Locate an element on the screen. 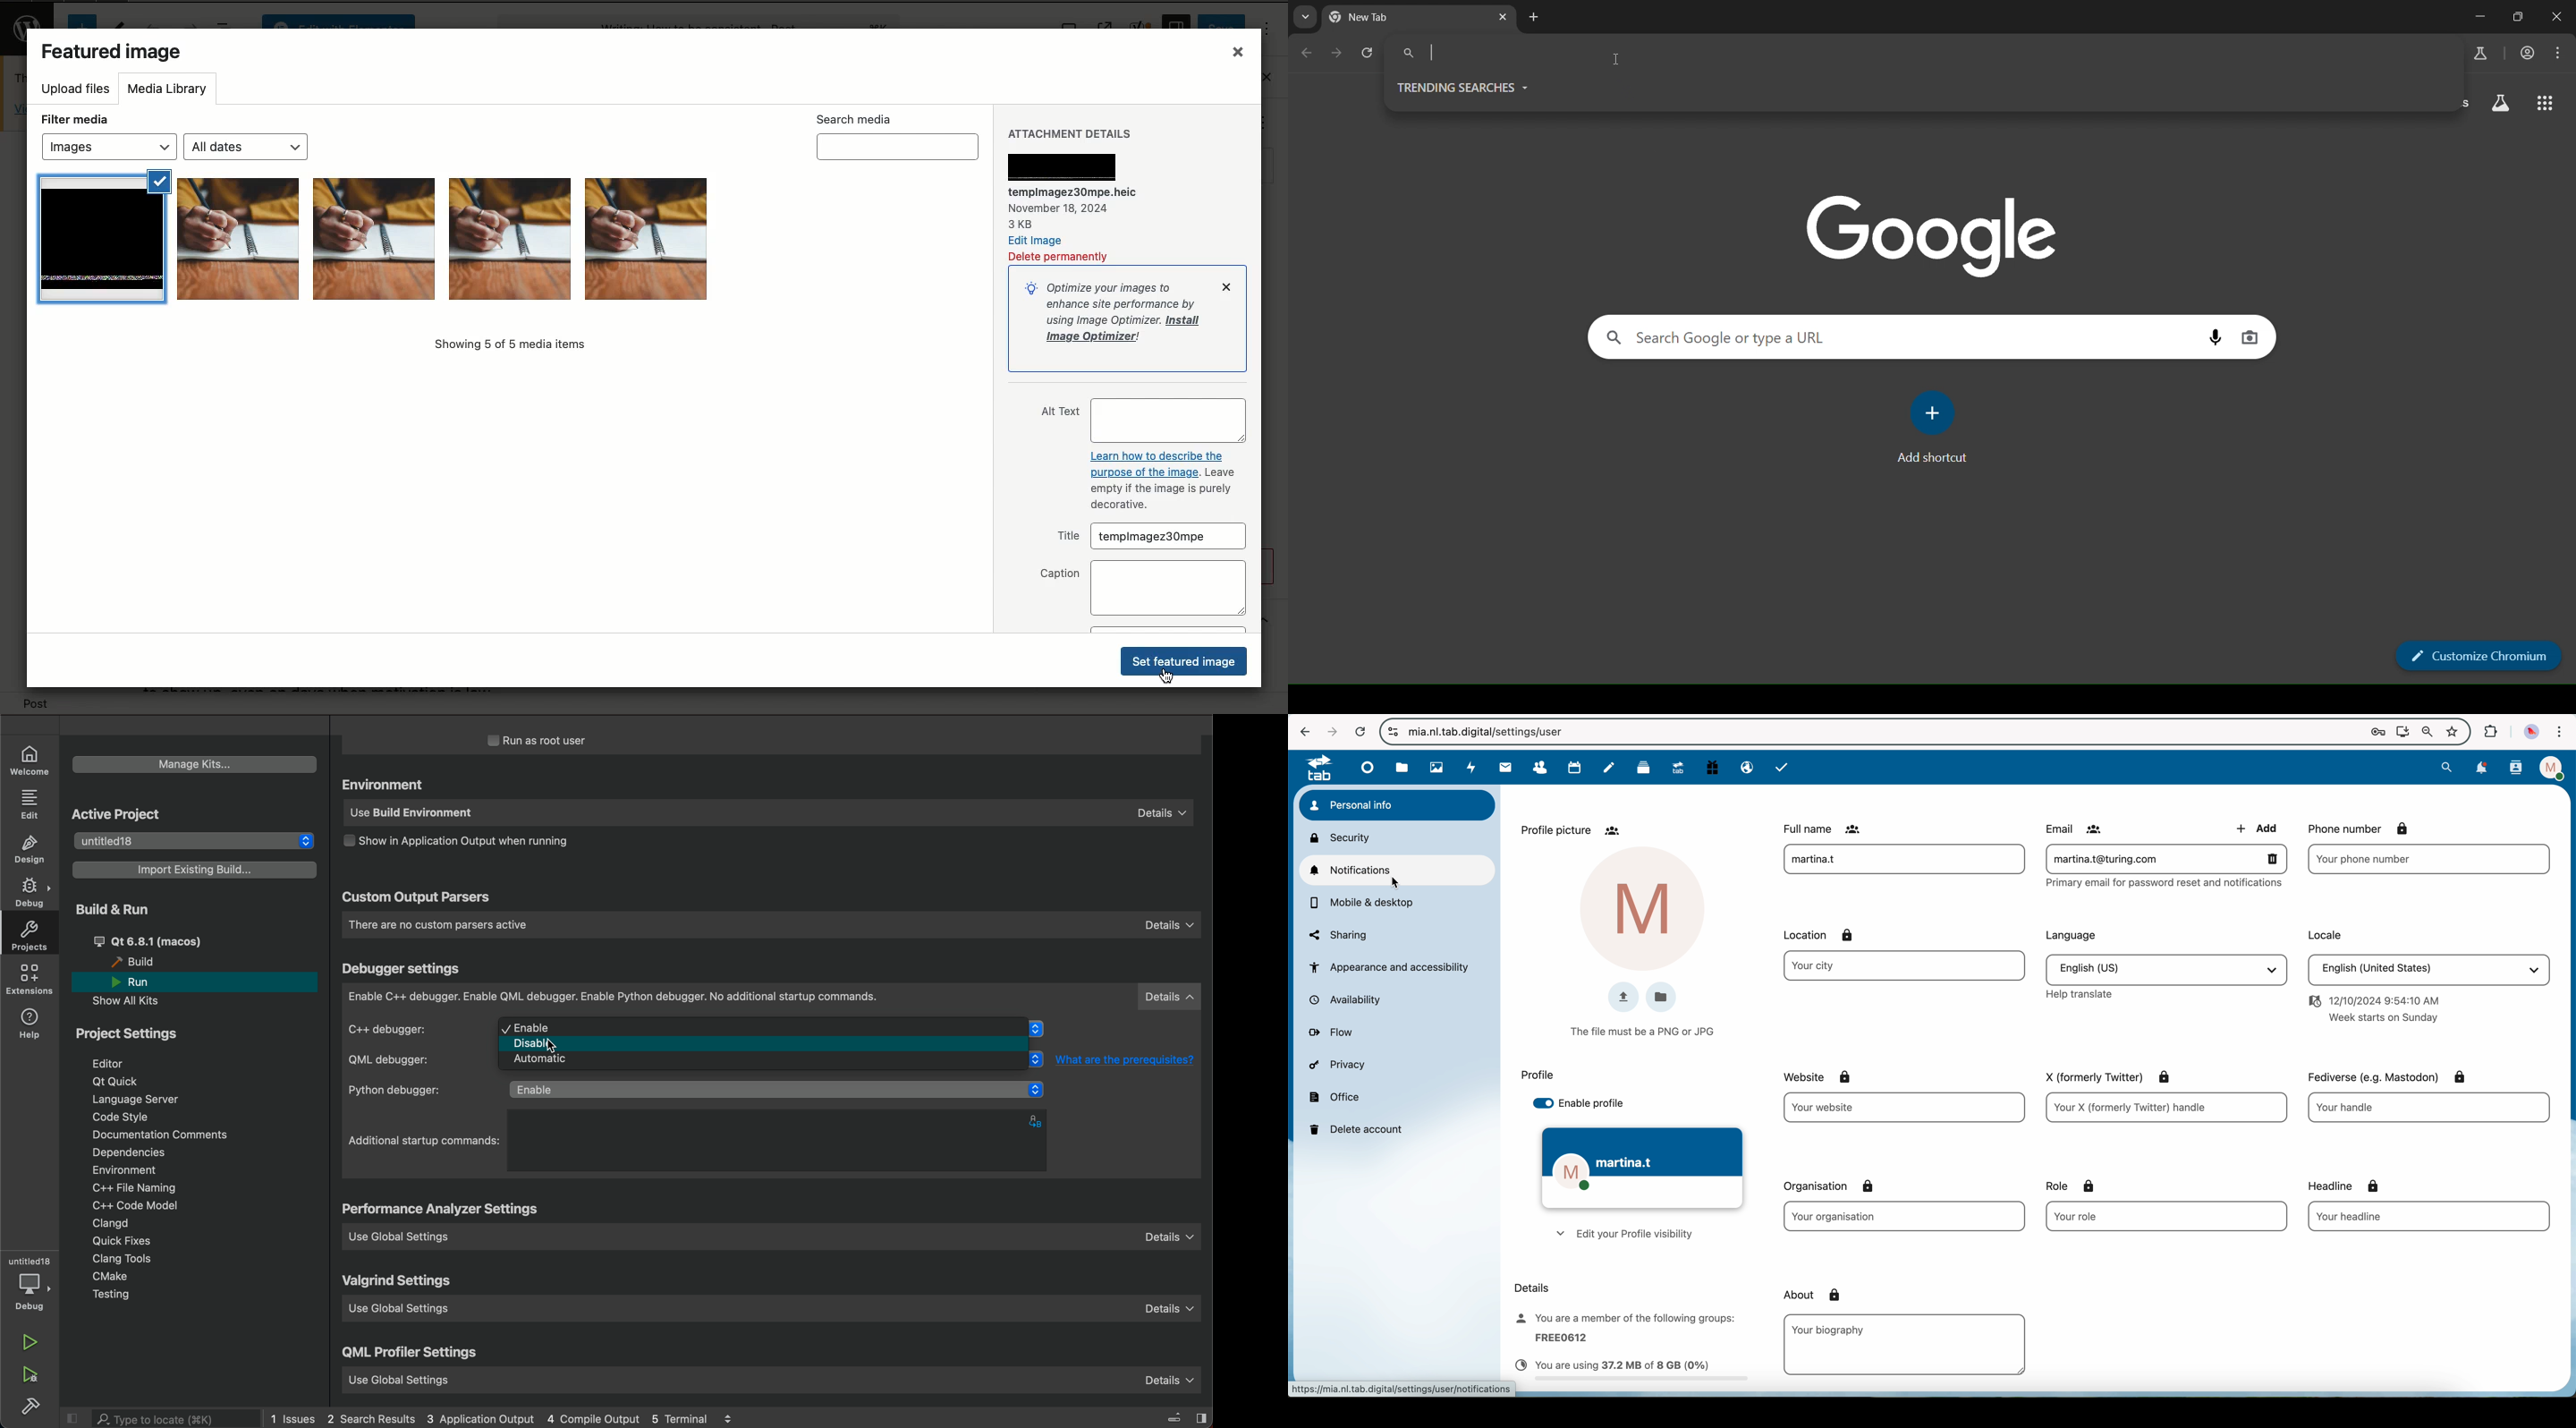 The width and height of the screenshot is (2576, 1428). add shortcut is located at coordinates (1931, 427).